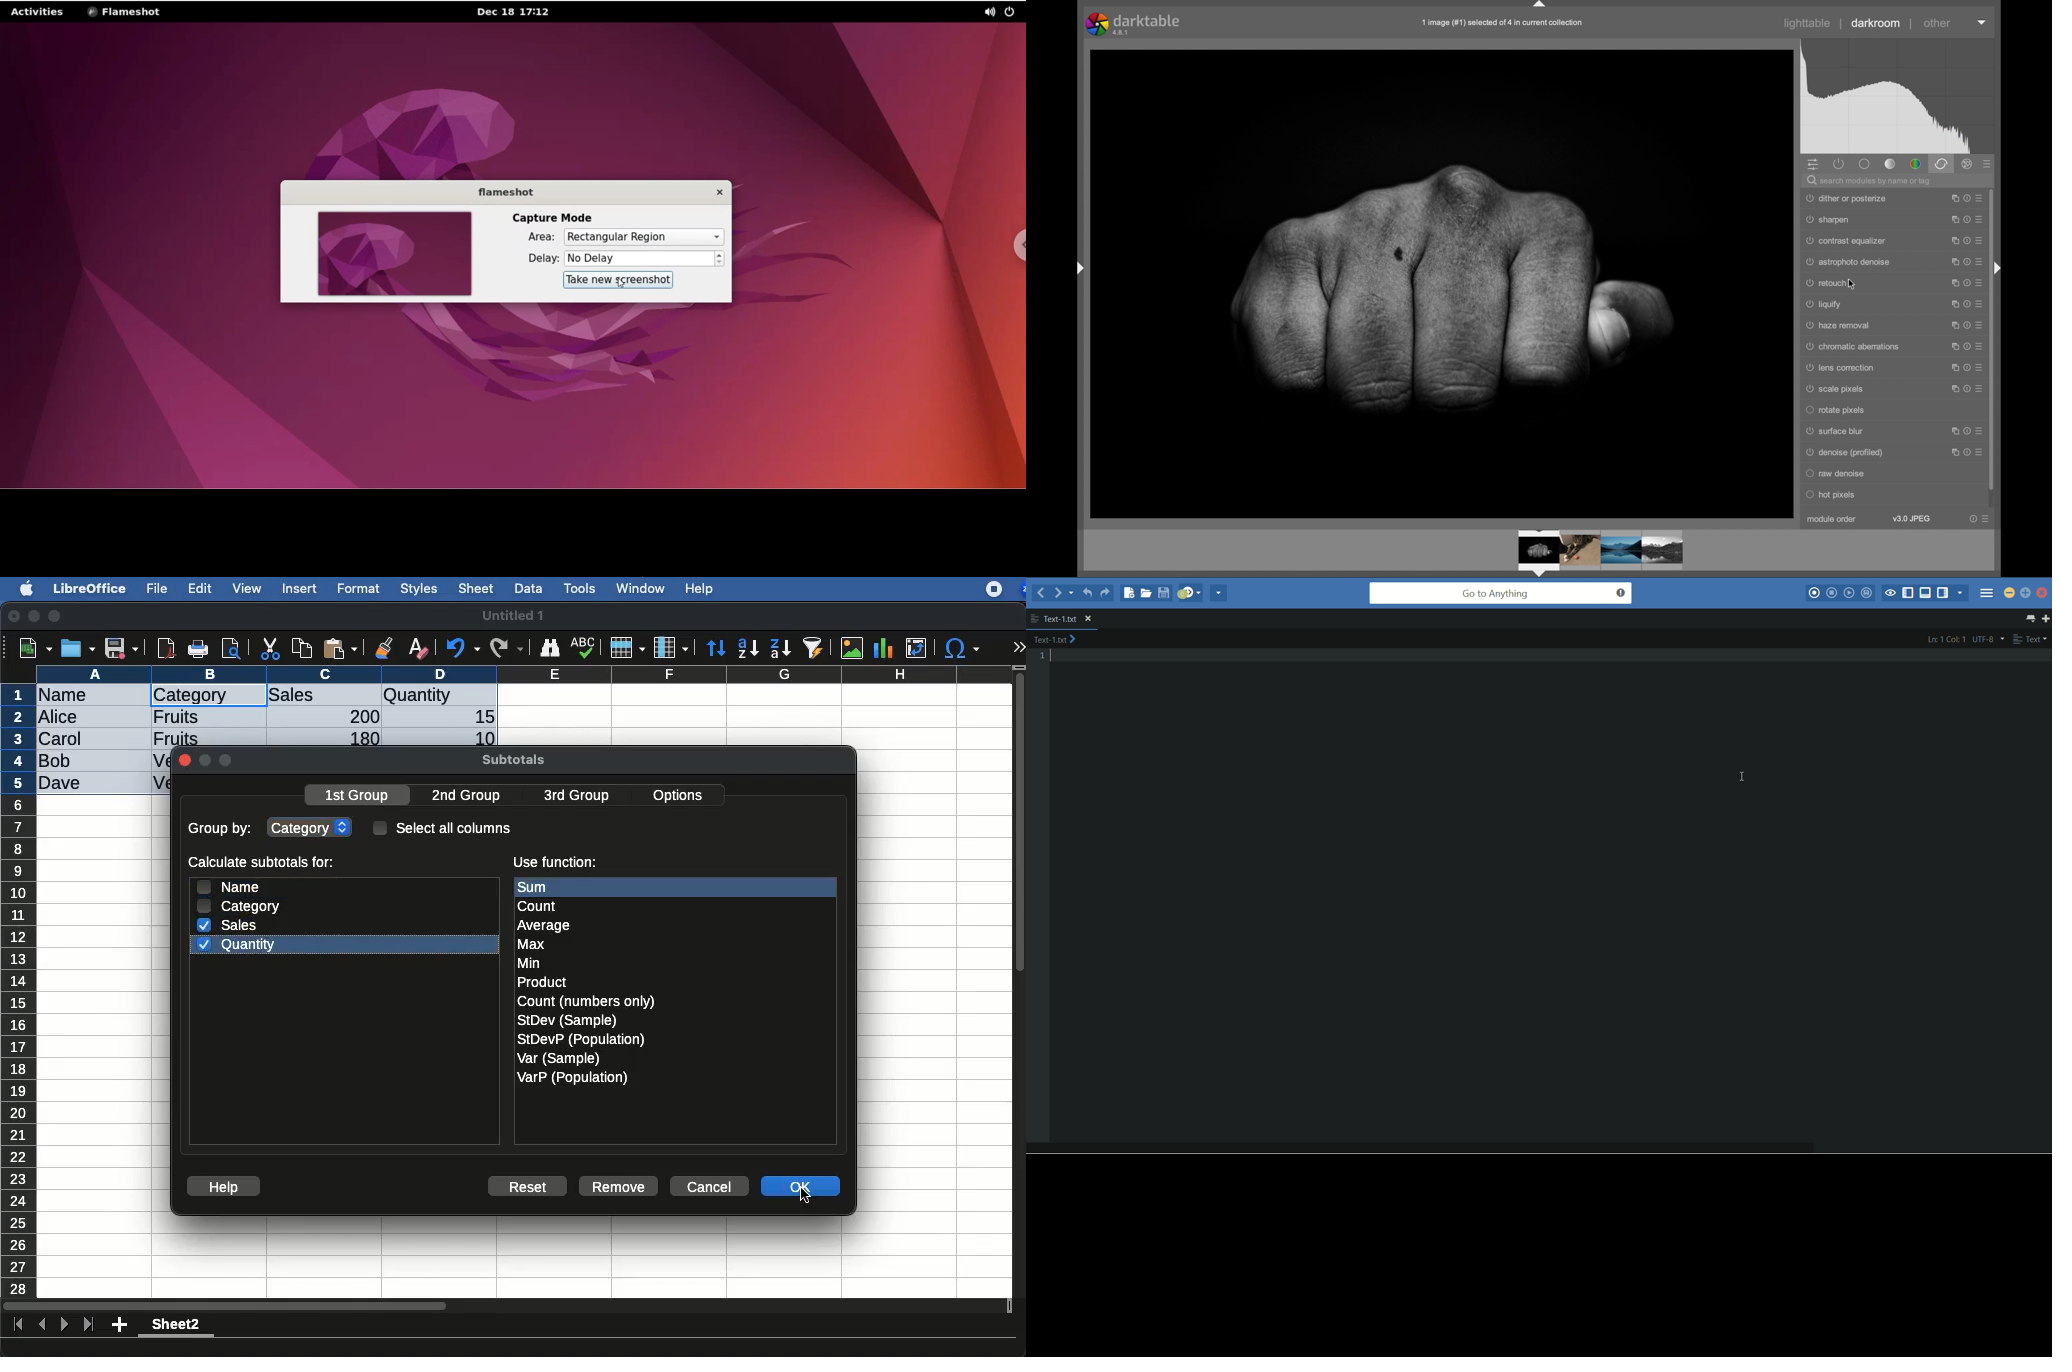 This screenshot has width=2072, height=1372. What do you see at coordinates (1442, 284) in the screenshot?
I see `photo` at bounding box center [1442, 284].